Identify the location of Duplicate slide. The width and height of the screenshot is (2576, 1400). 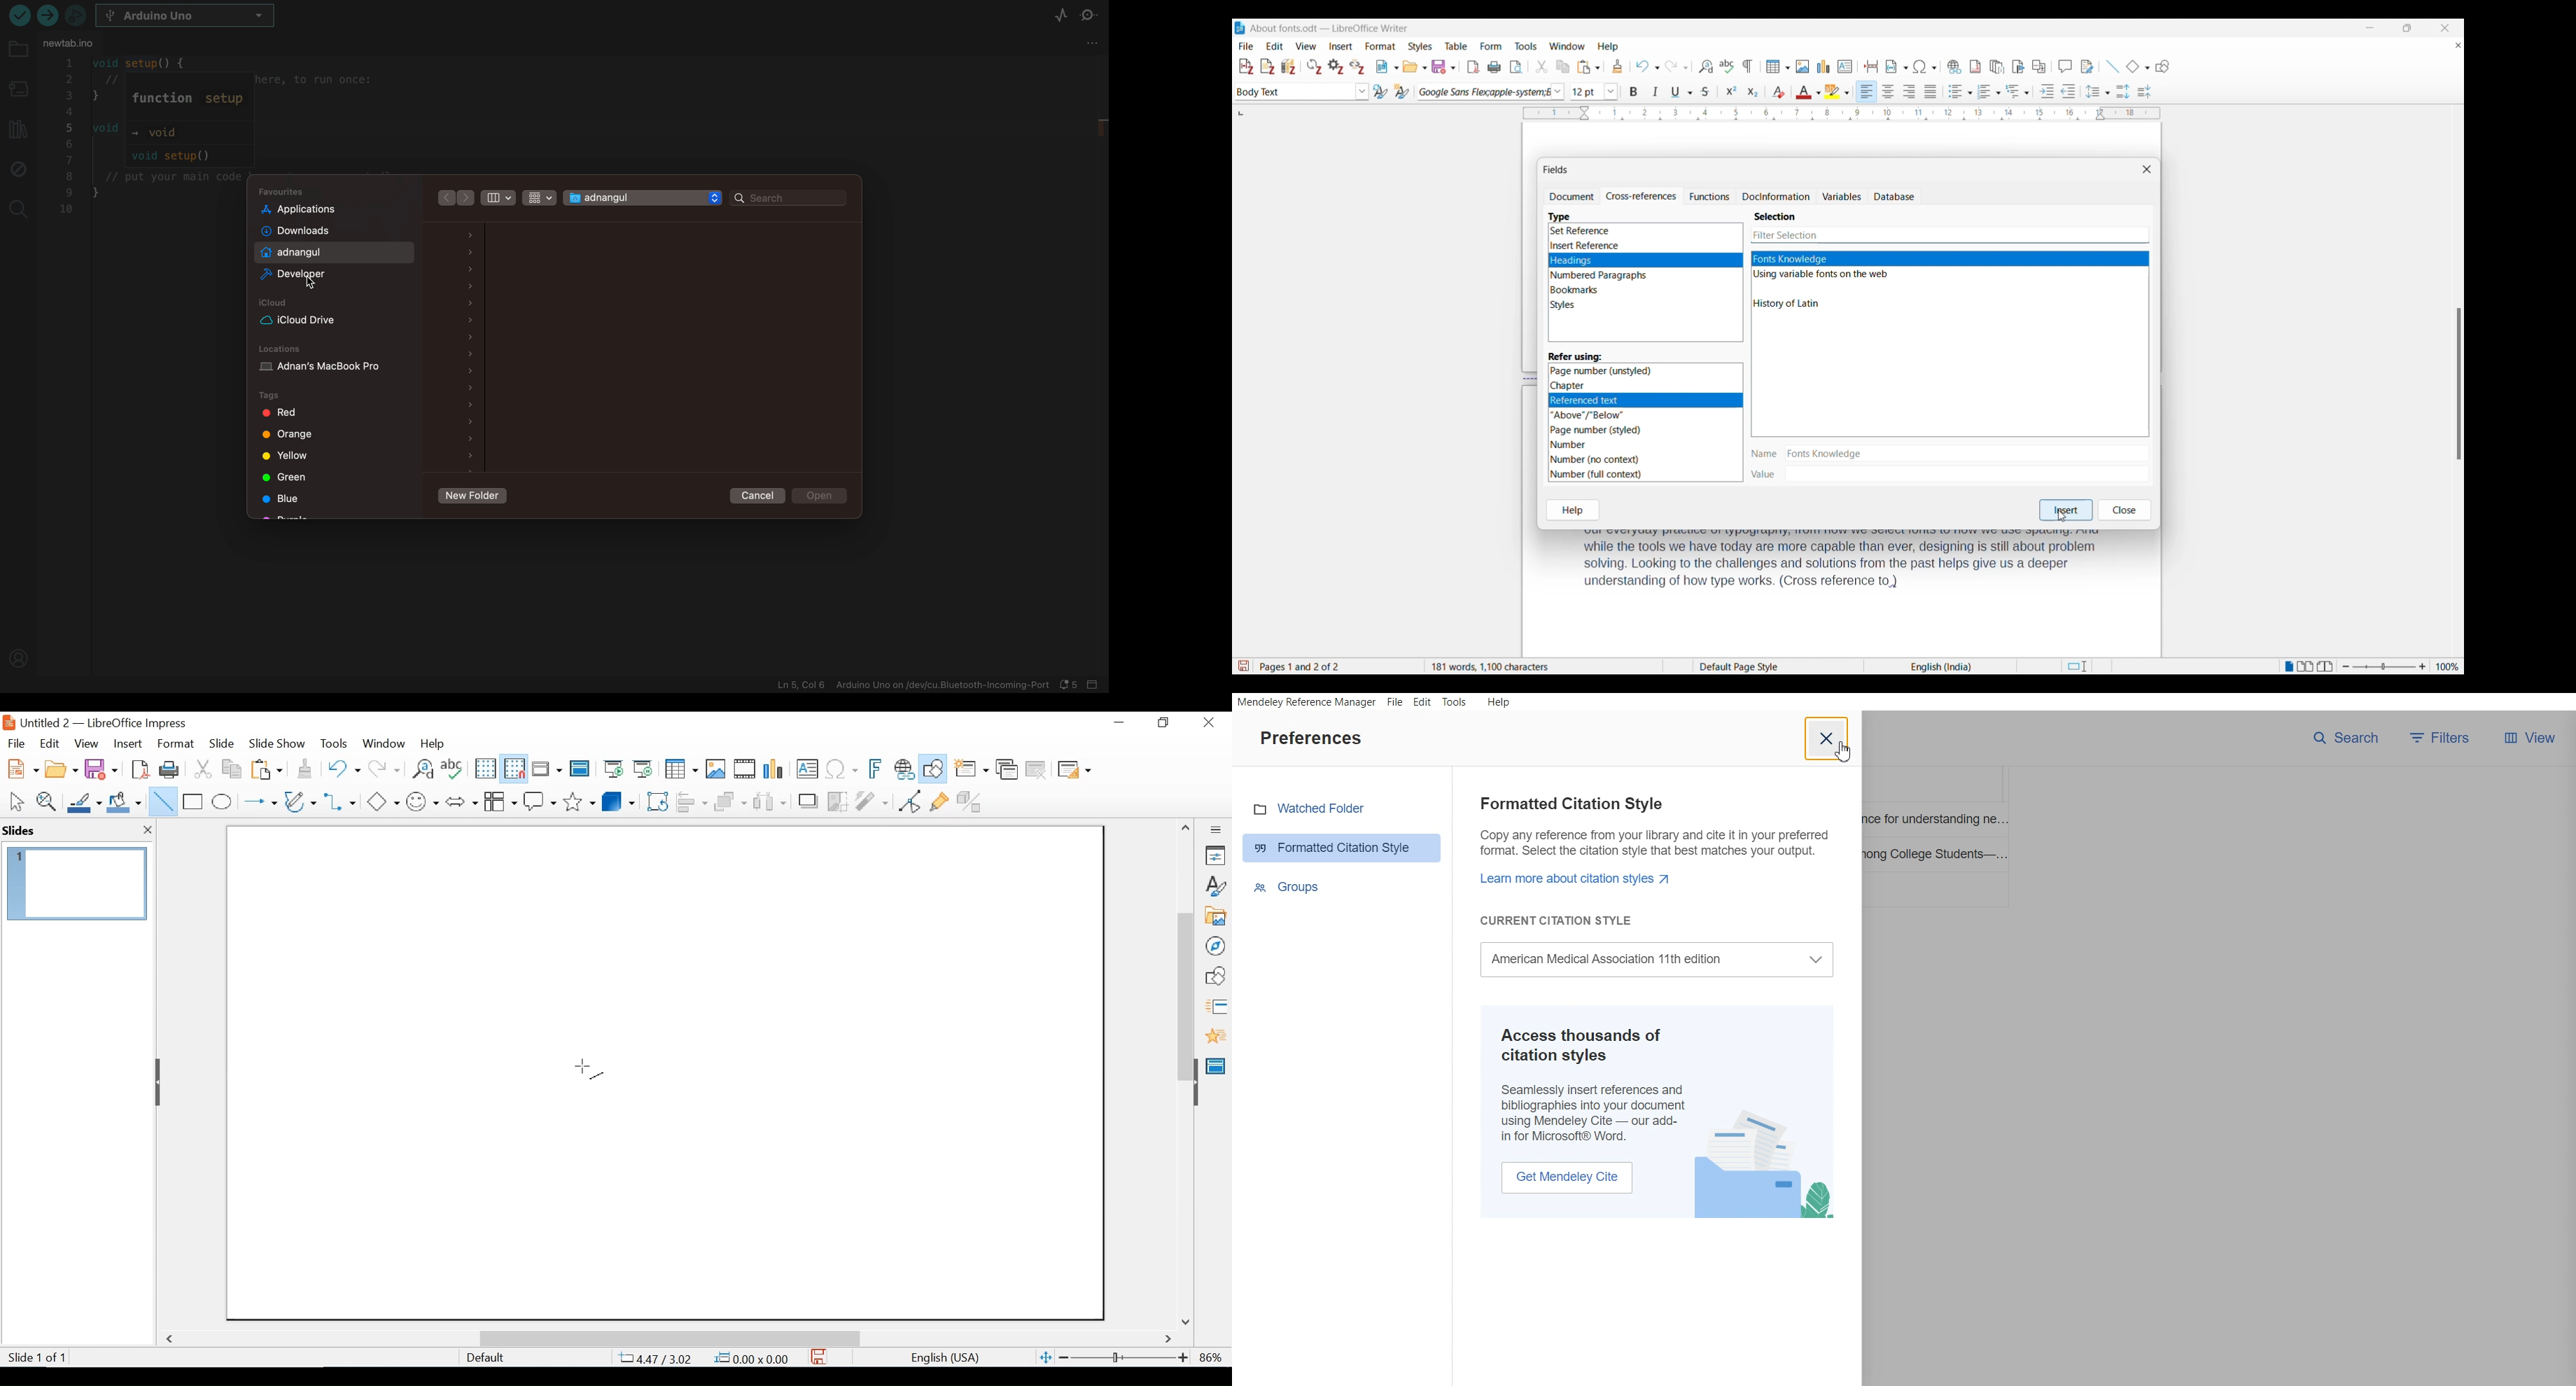
(1007, 770).